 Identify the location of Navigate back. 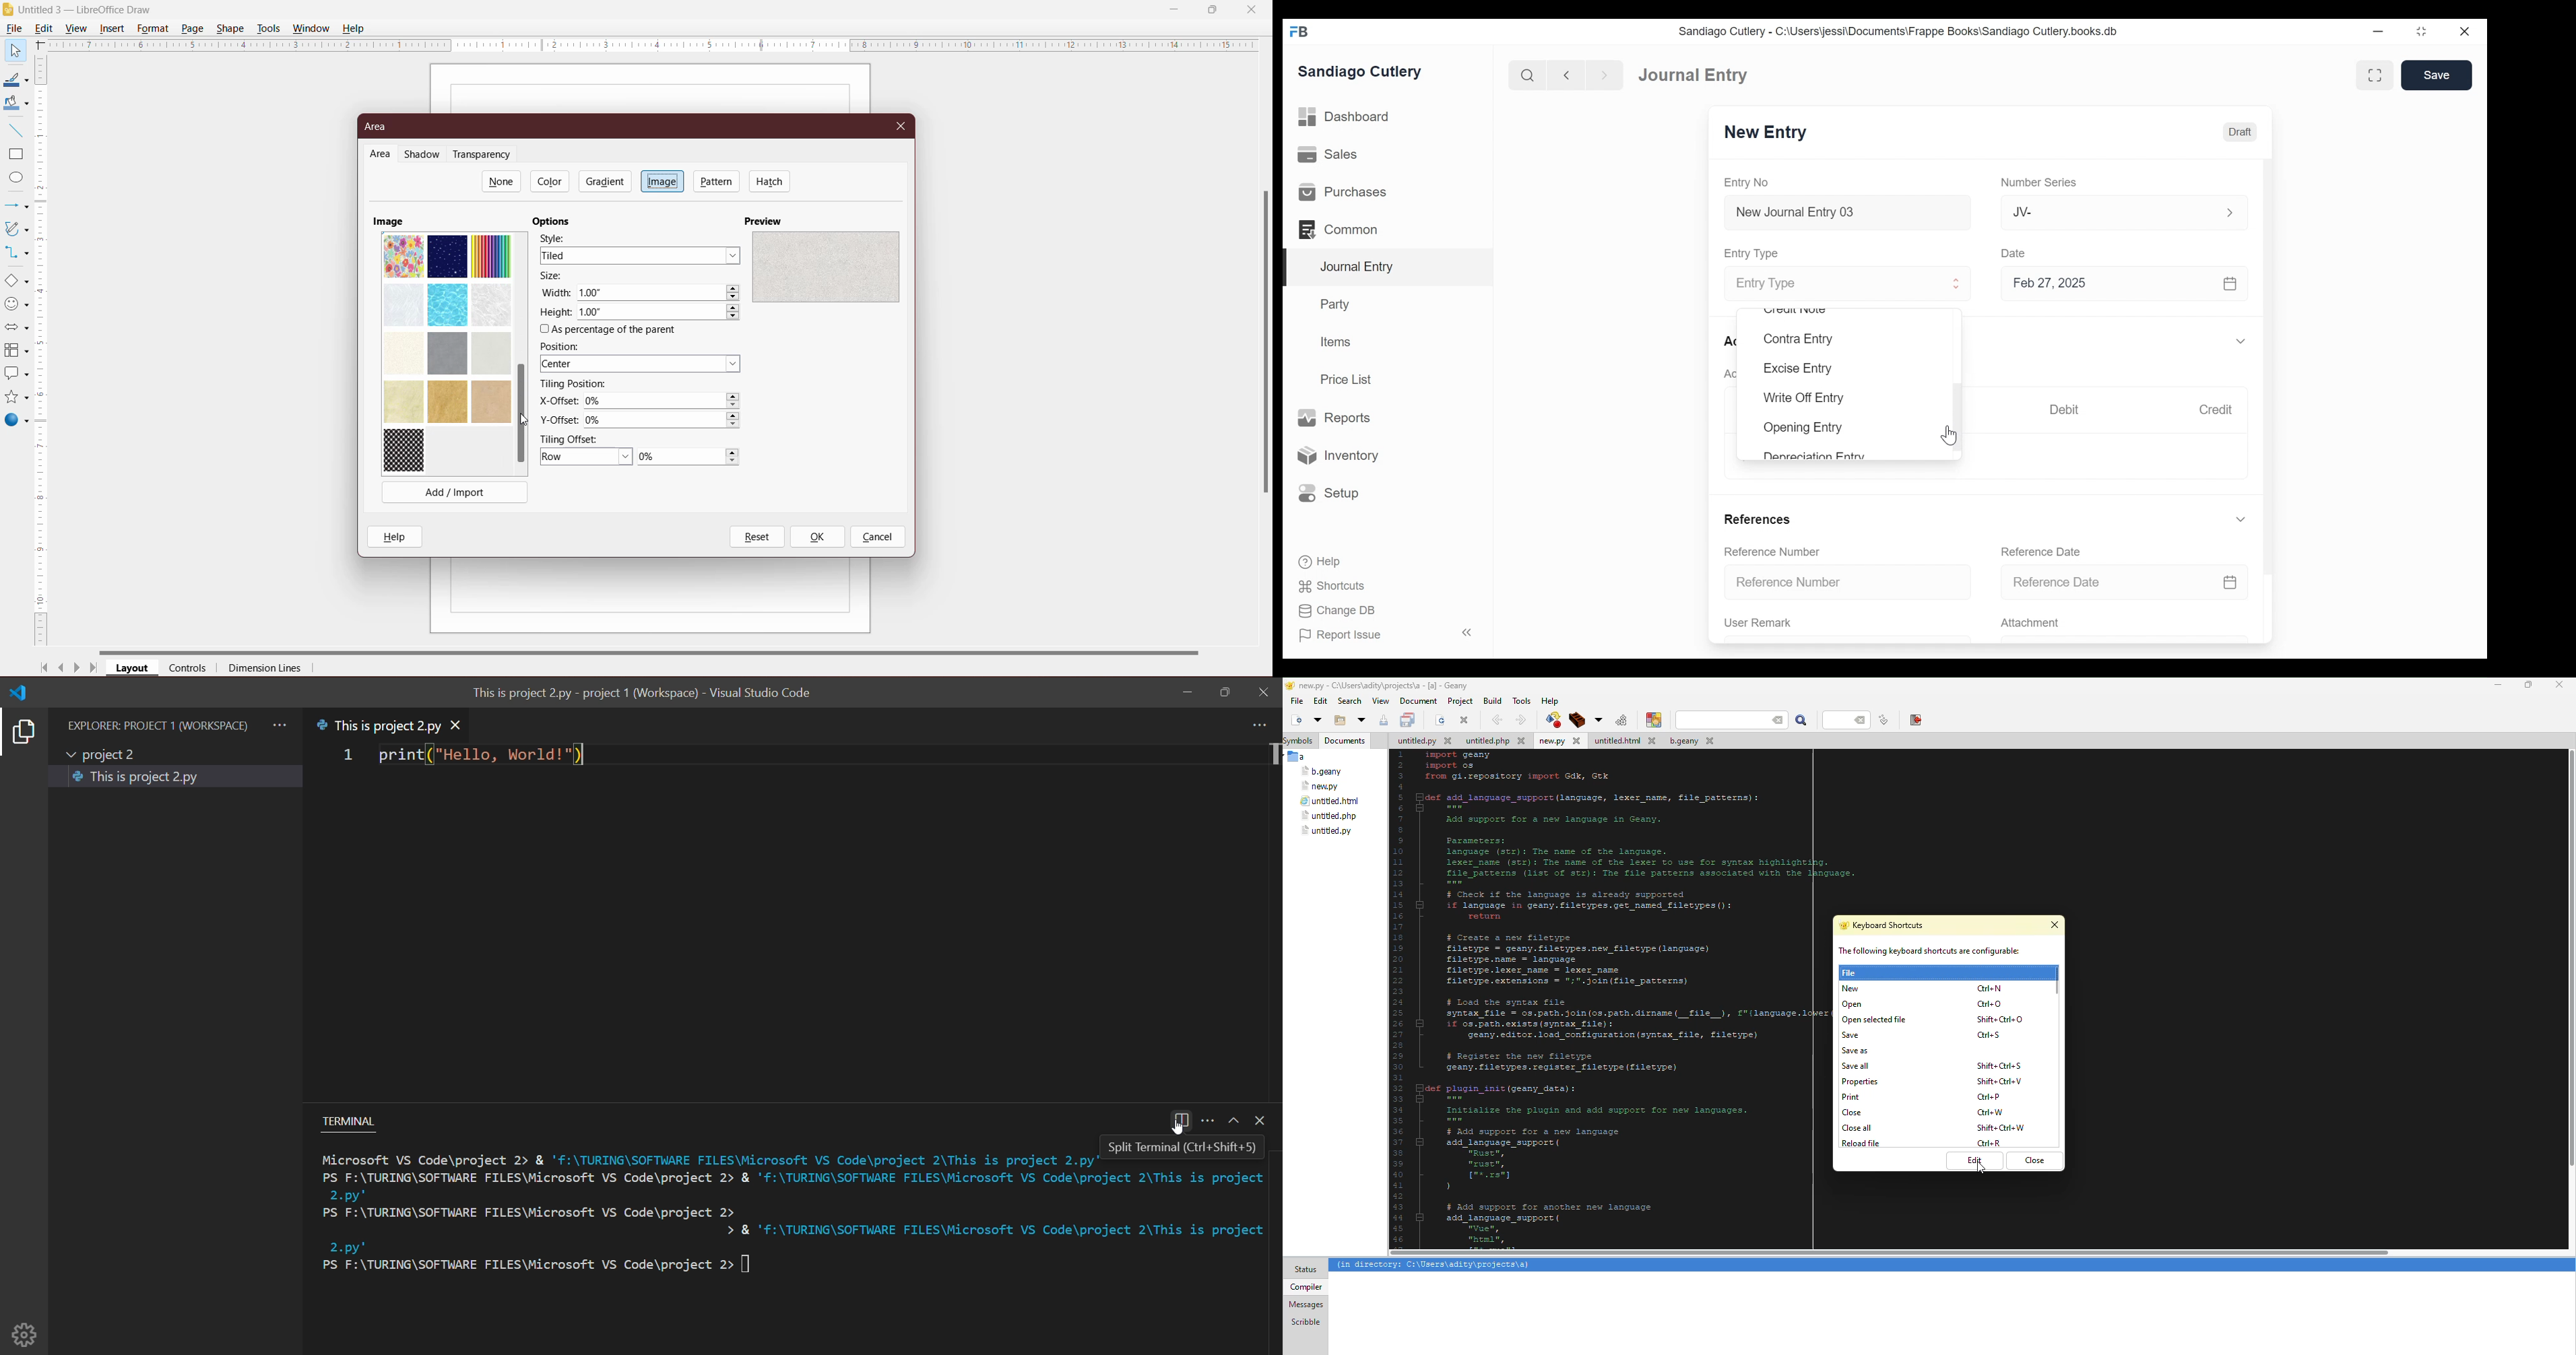
(1565, 75).